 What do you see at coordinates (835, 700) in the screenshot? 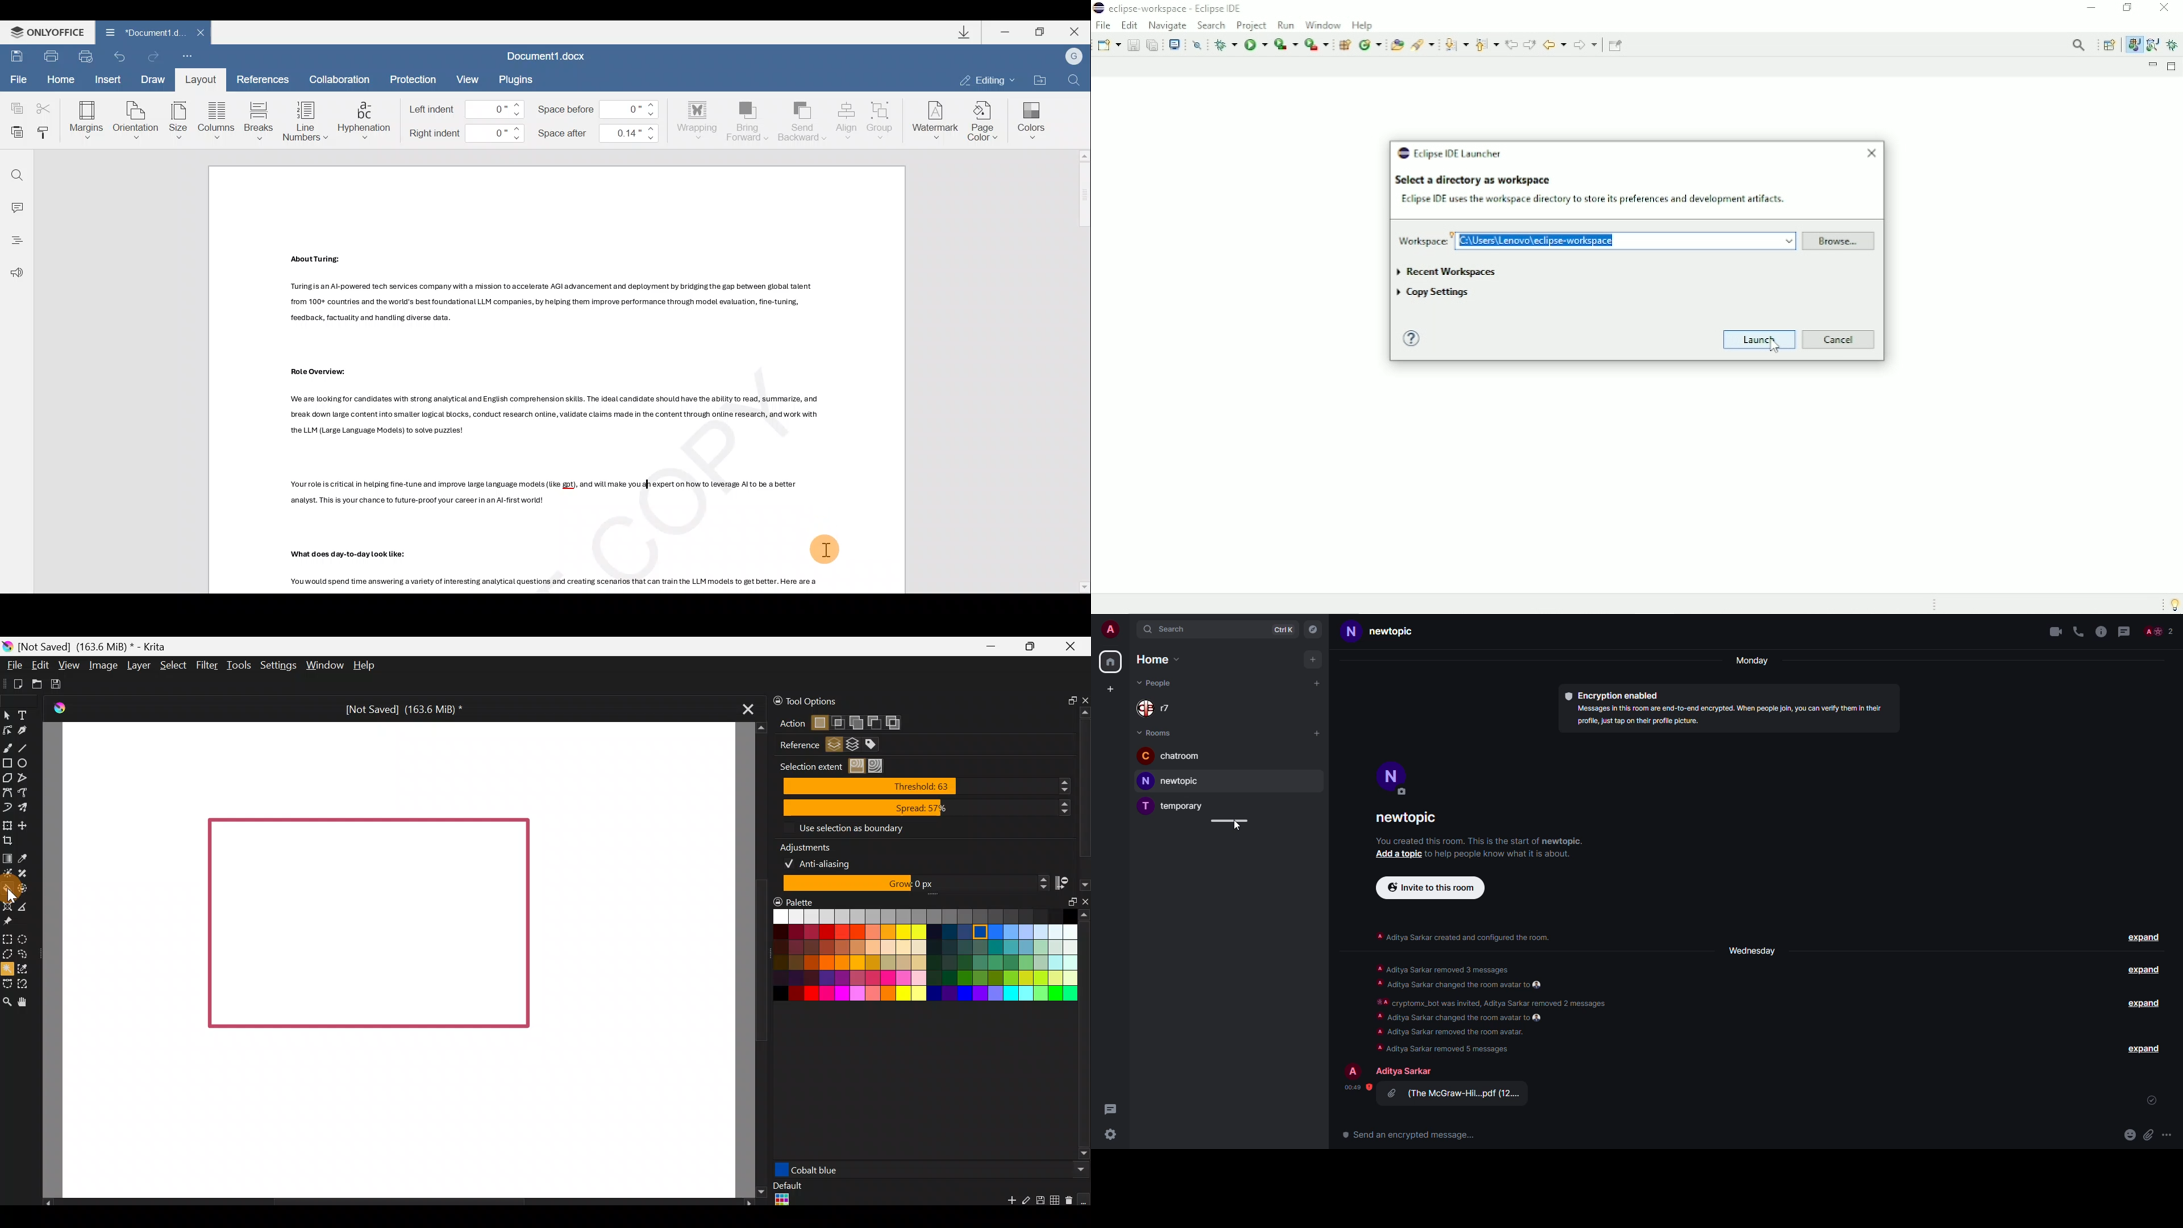
I see `Tool options` at bounding box center [835, 700].